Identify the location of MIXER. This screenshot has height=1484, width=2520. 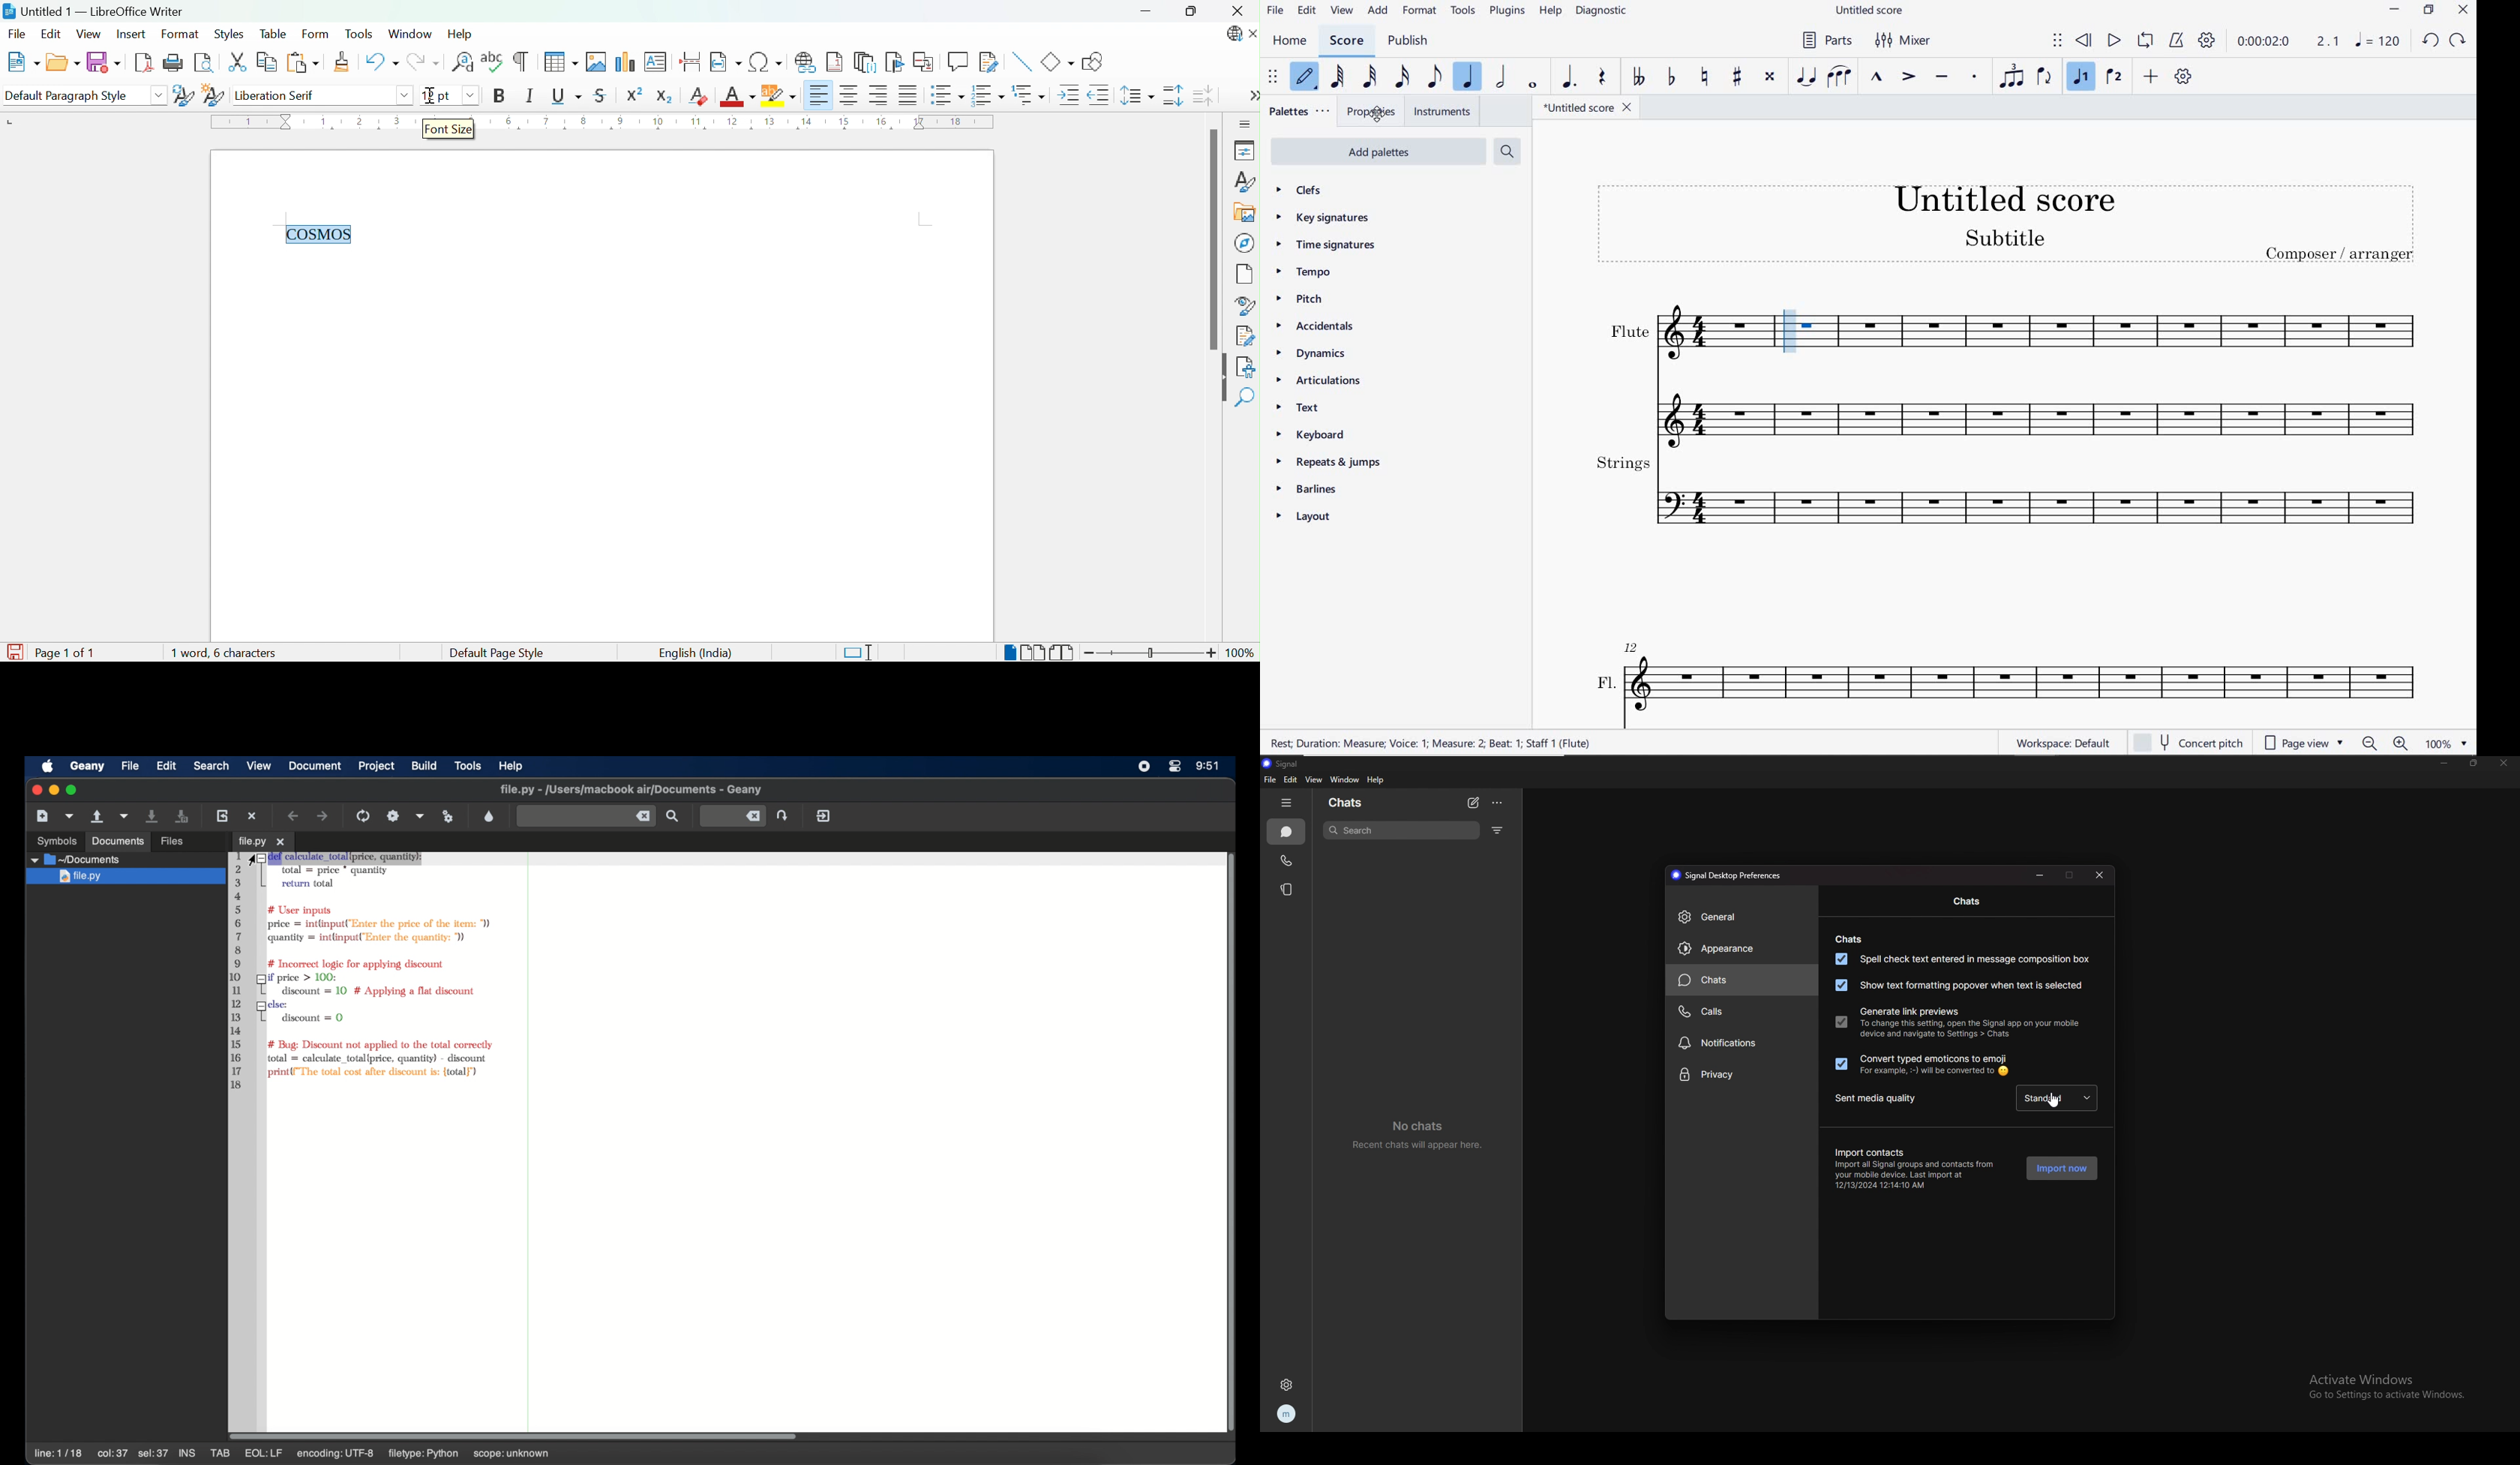
(1904, 41).